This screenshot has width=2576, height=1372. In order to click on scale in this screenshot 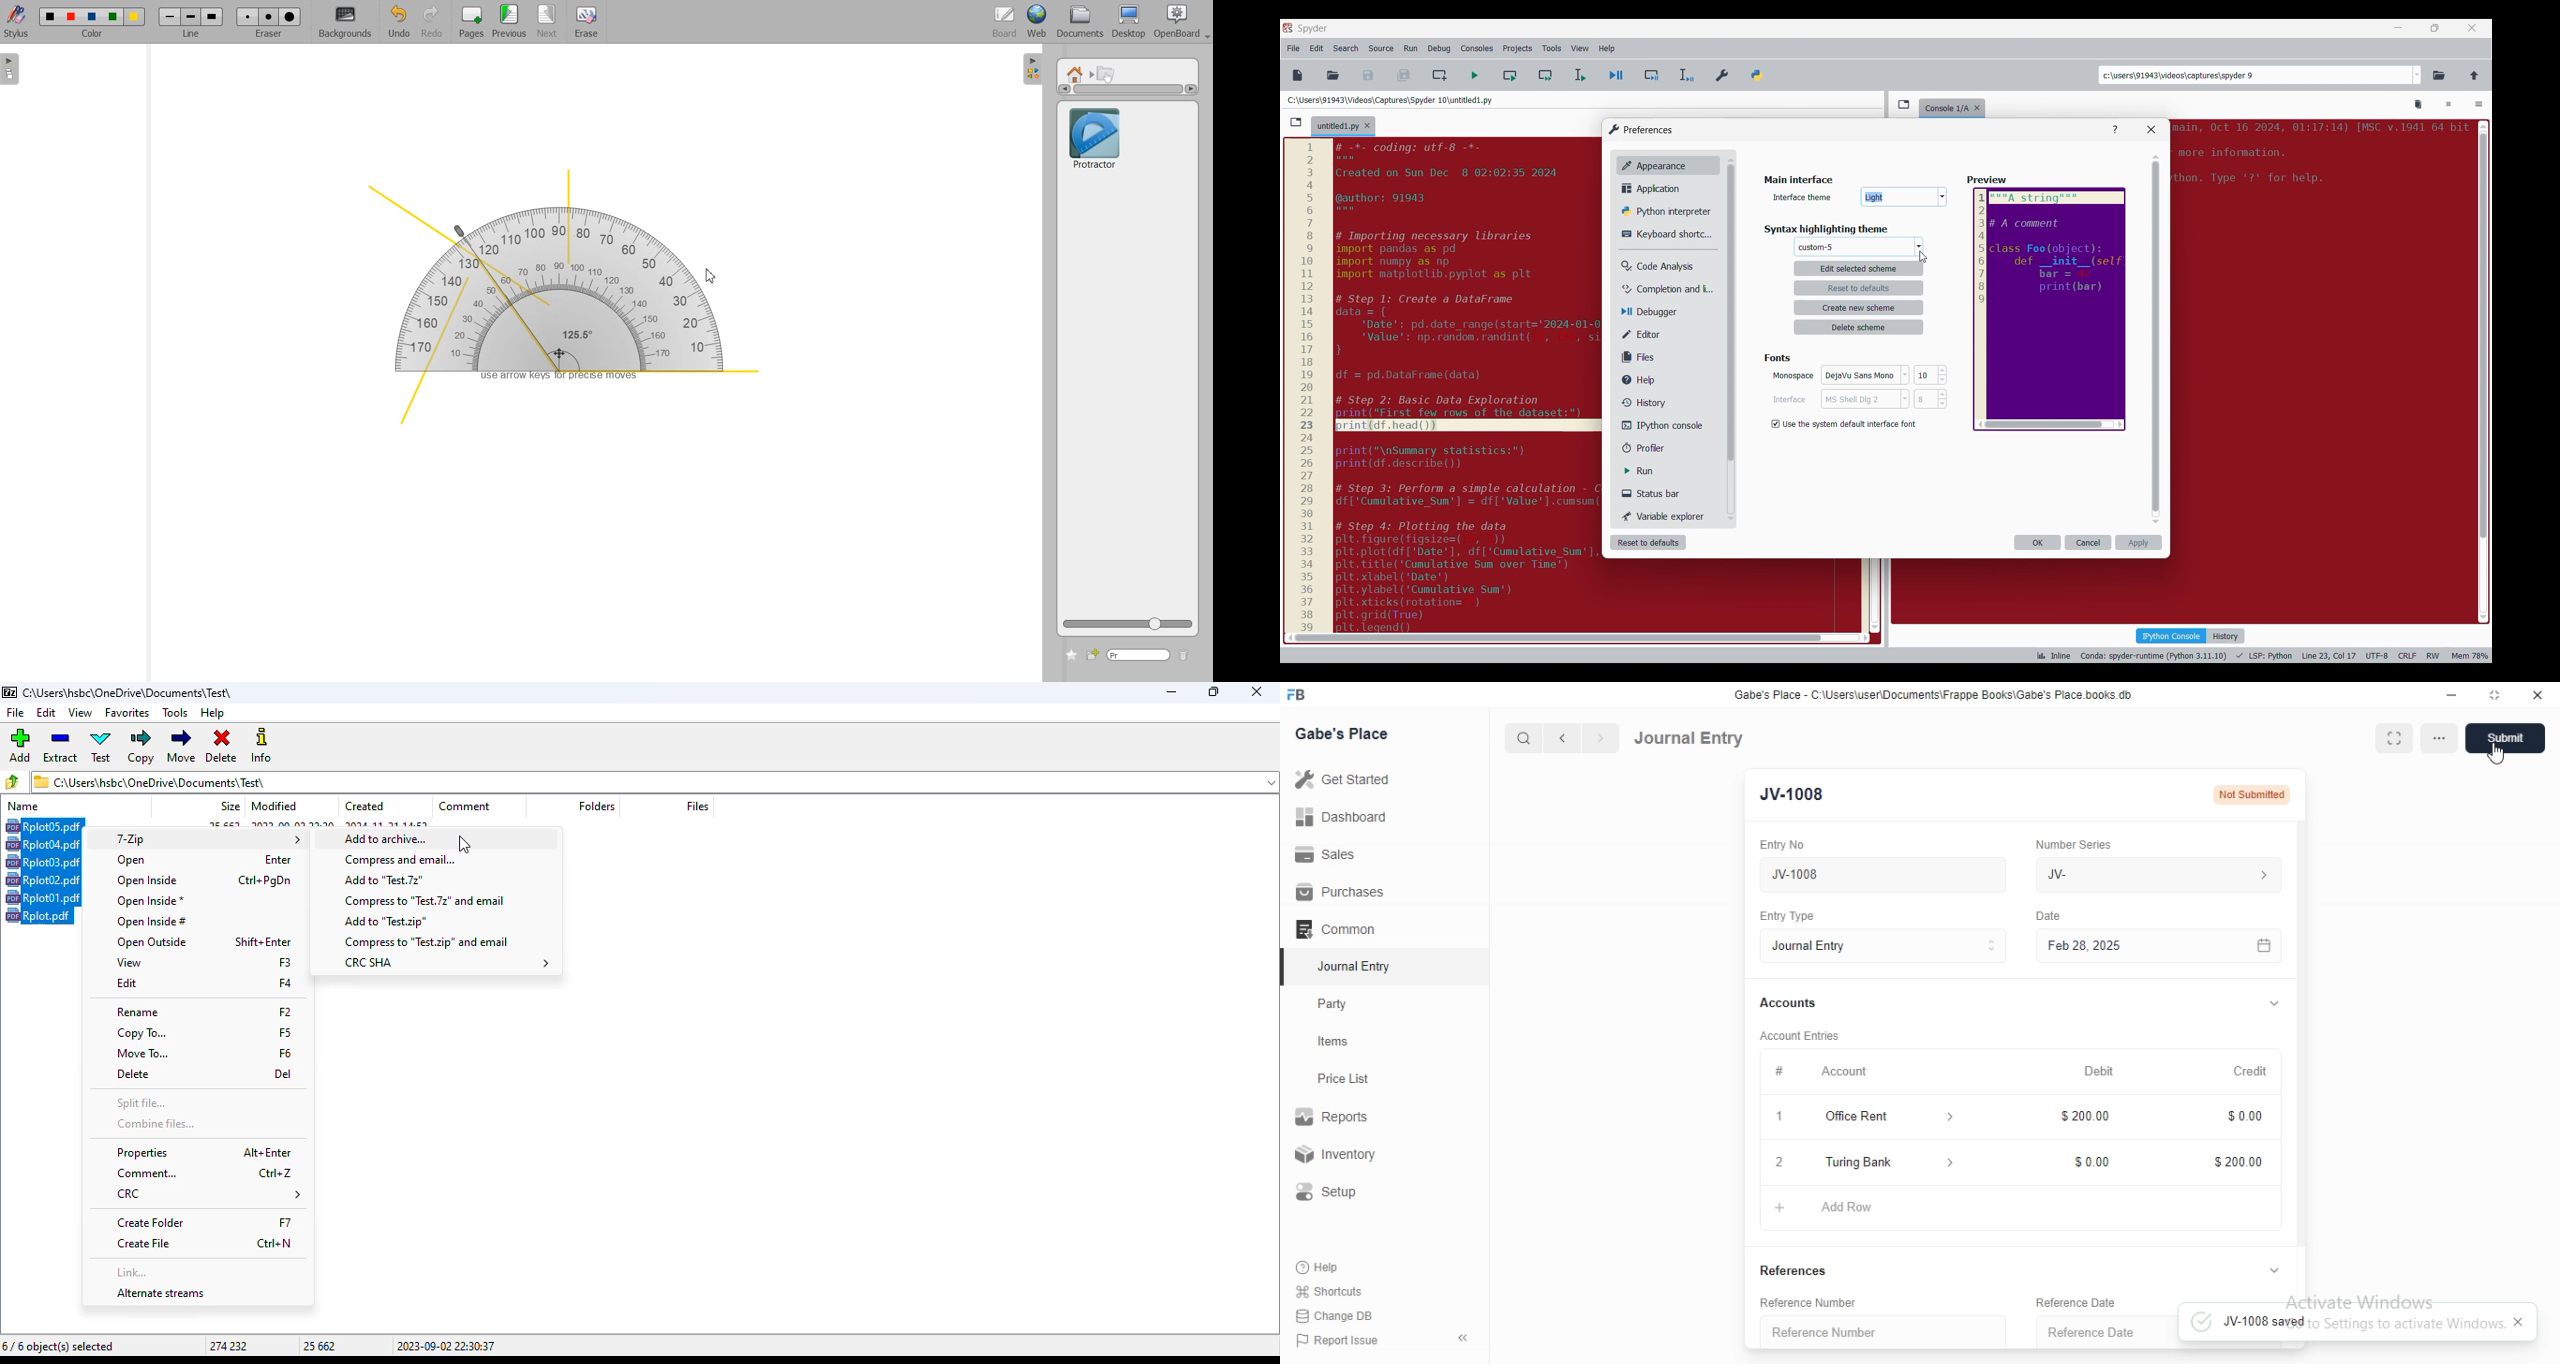, I will do `click(1307, 386)`.